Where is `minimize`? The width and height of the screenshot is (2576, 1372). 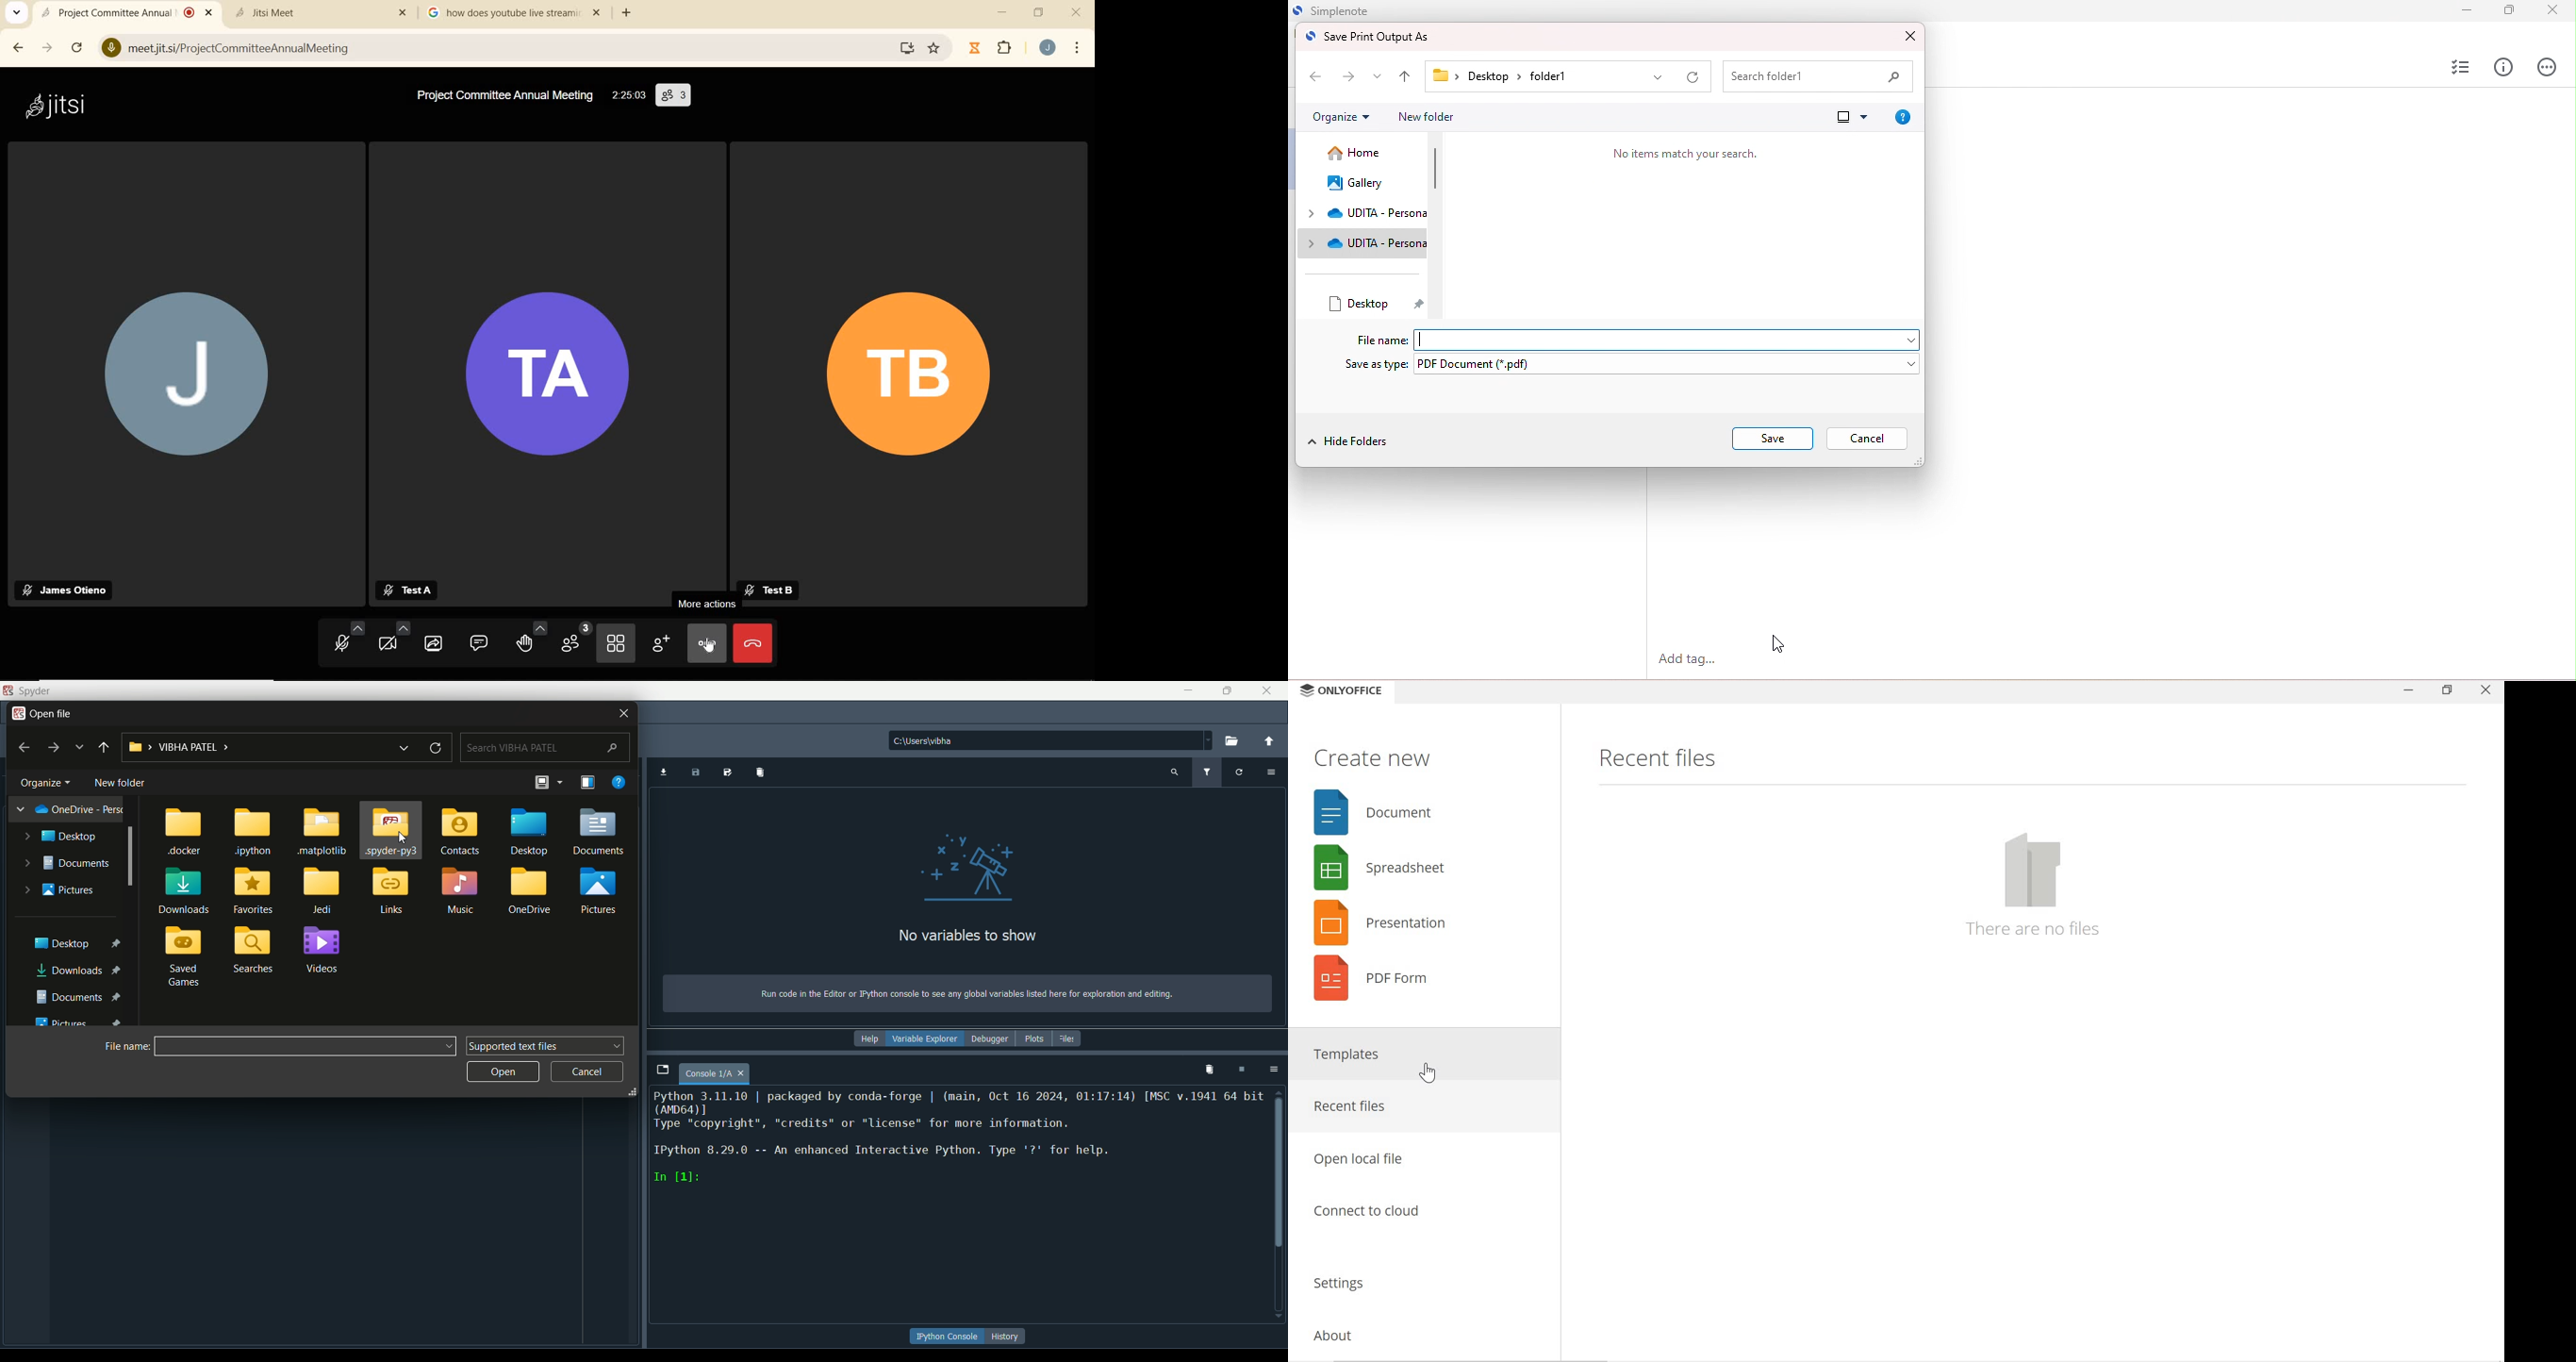 minimize is located at coordinates (1186, 690).